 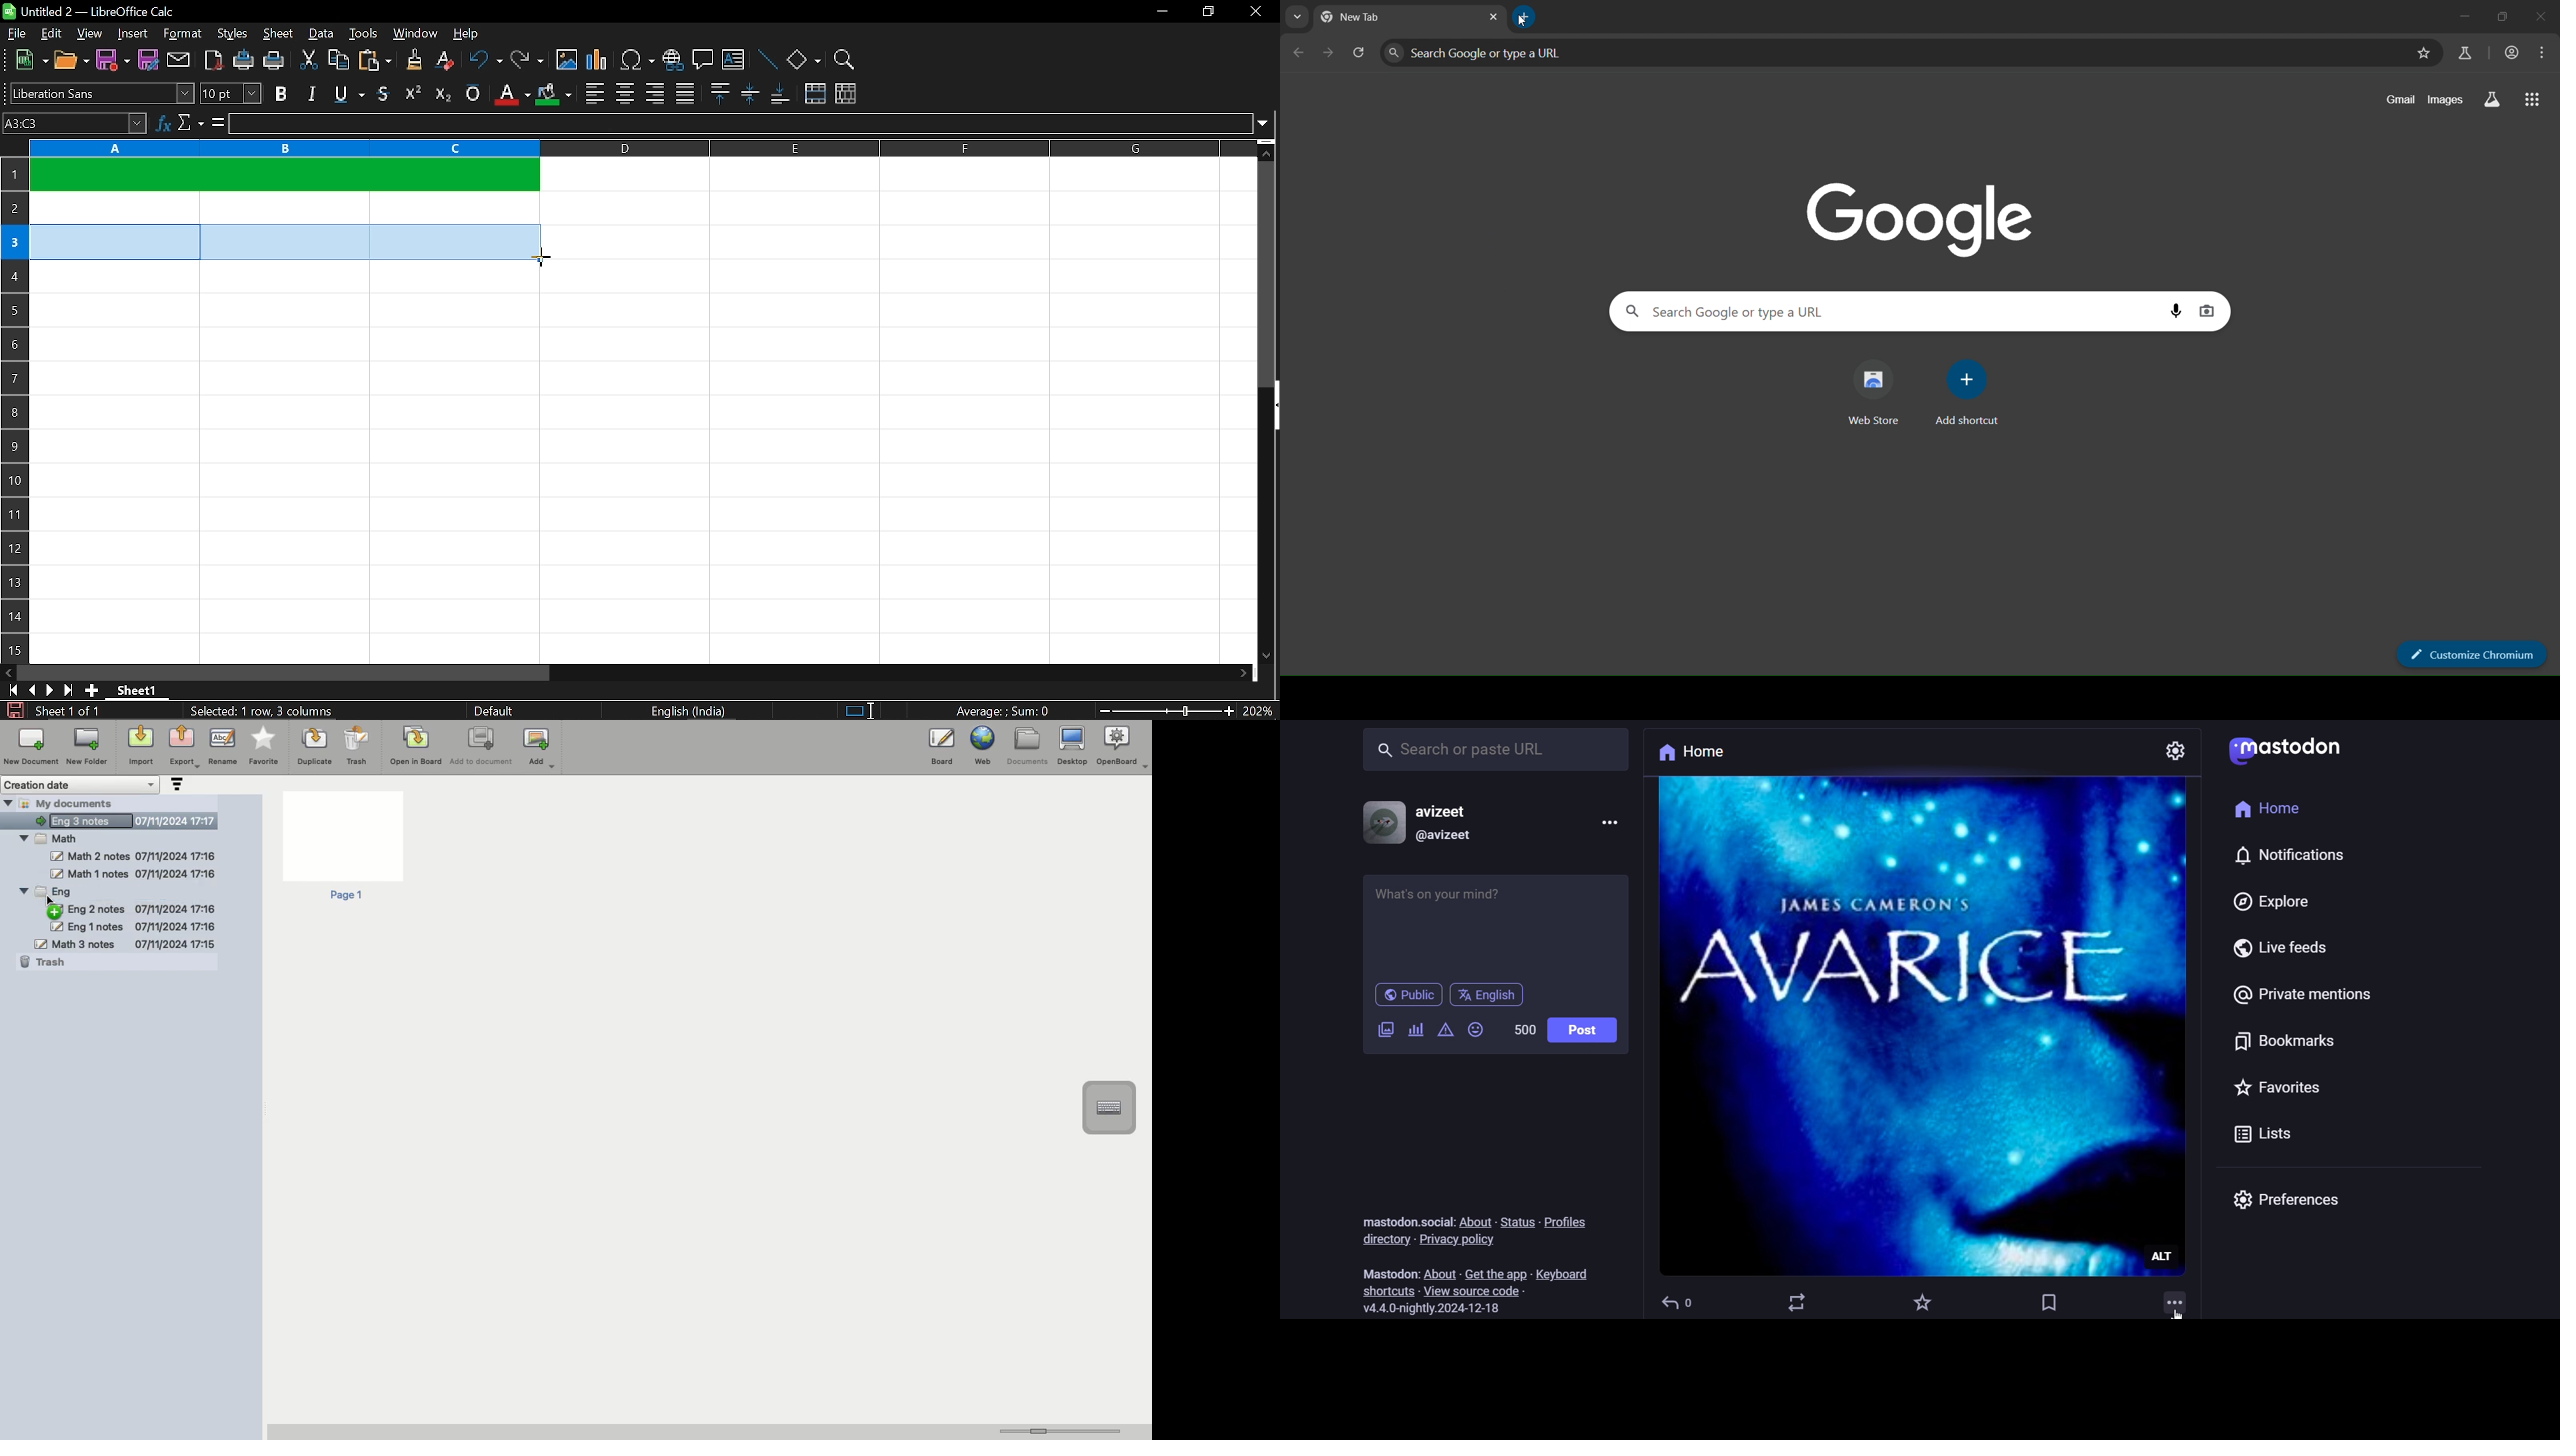 What do you see at coordinates (310, 60) in the screenshot?
I see `cut` at bounding box center [310, 60].